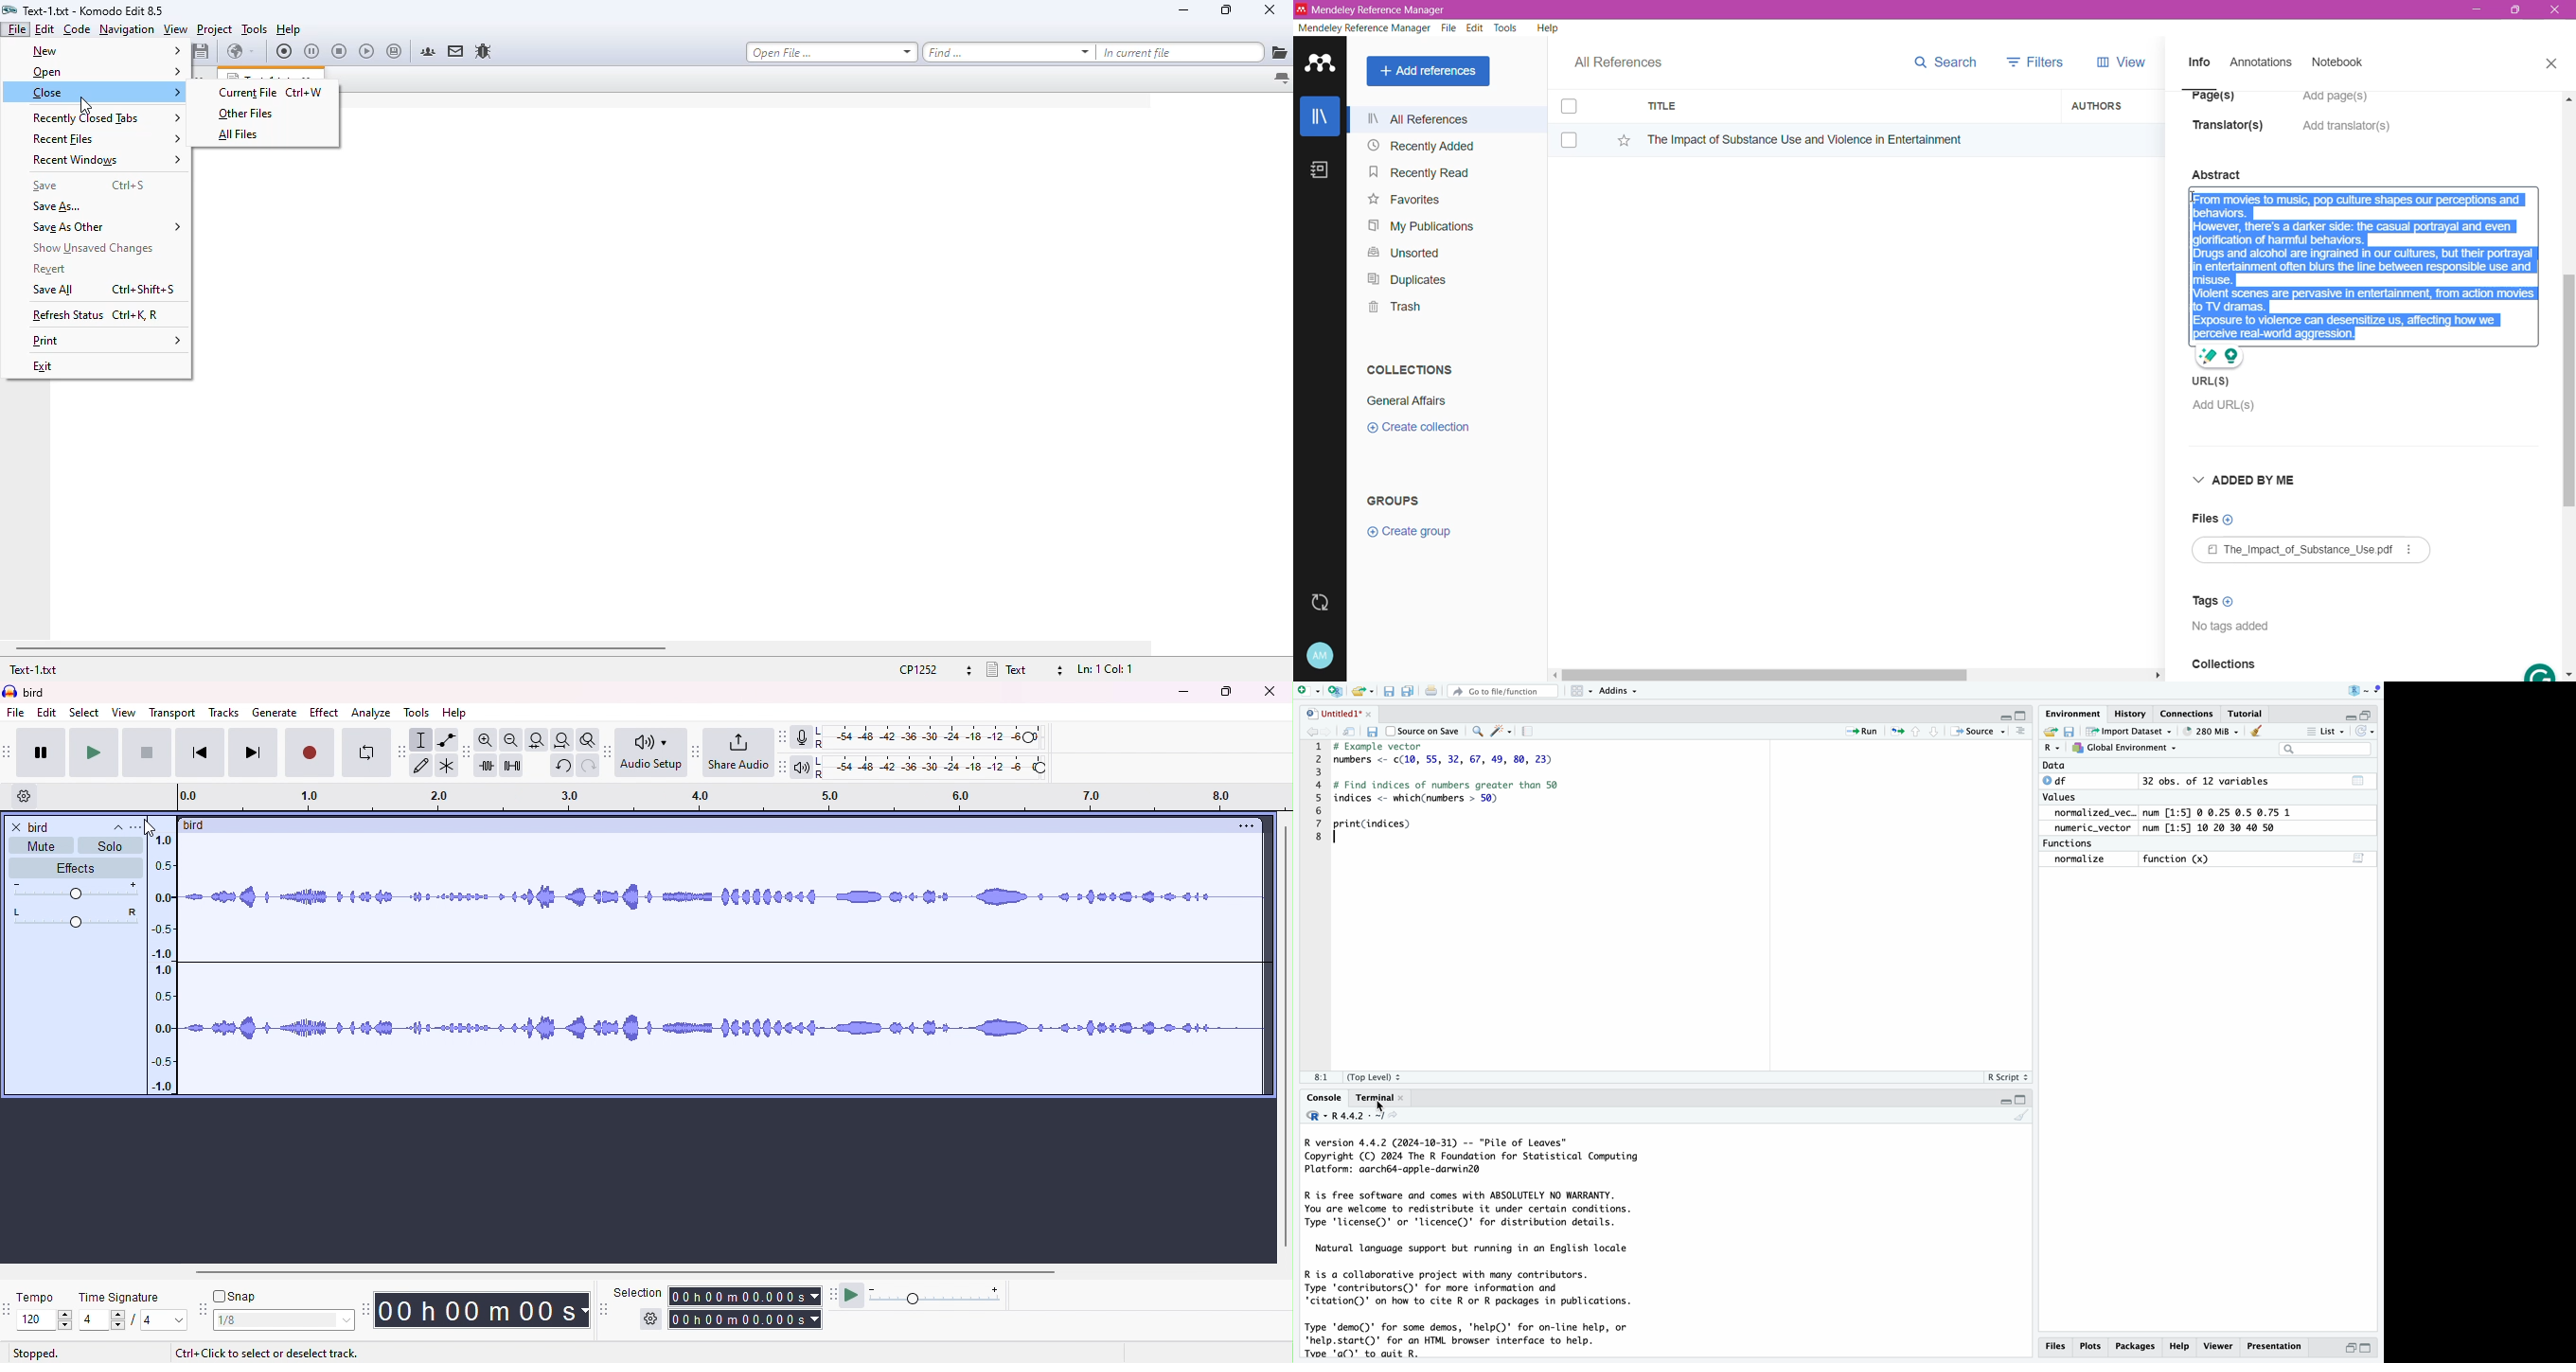 The image size is (2576, 1372). I want to click on publish, so click(1898, 731).